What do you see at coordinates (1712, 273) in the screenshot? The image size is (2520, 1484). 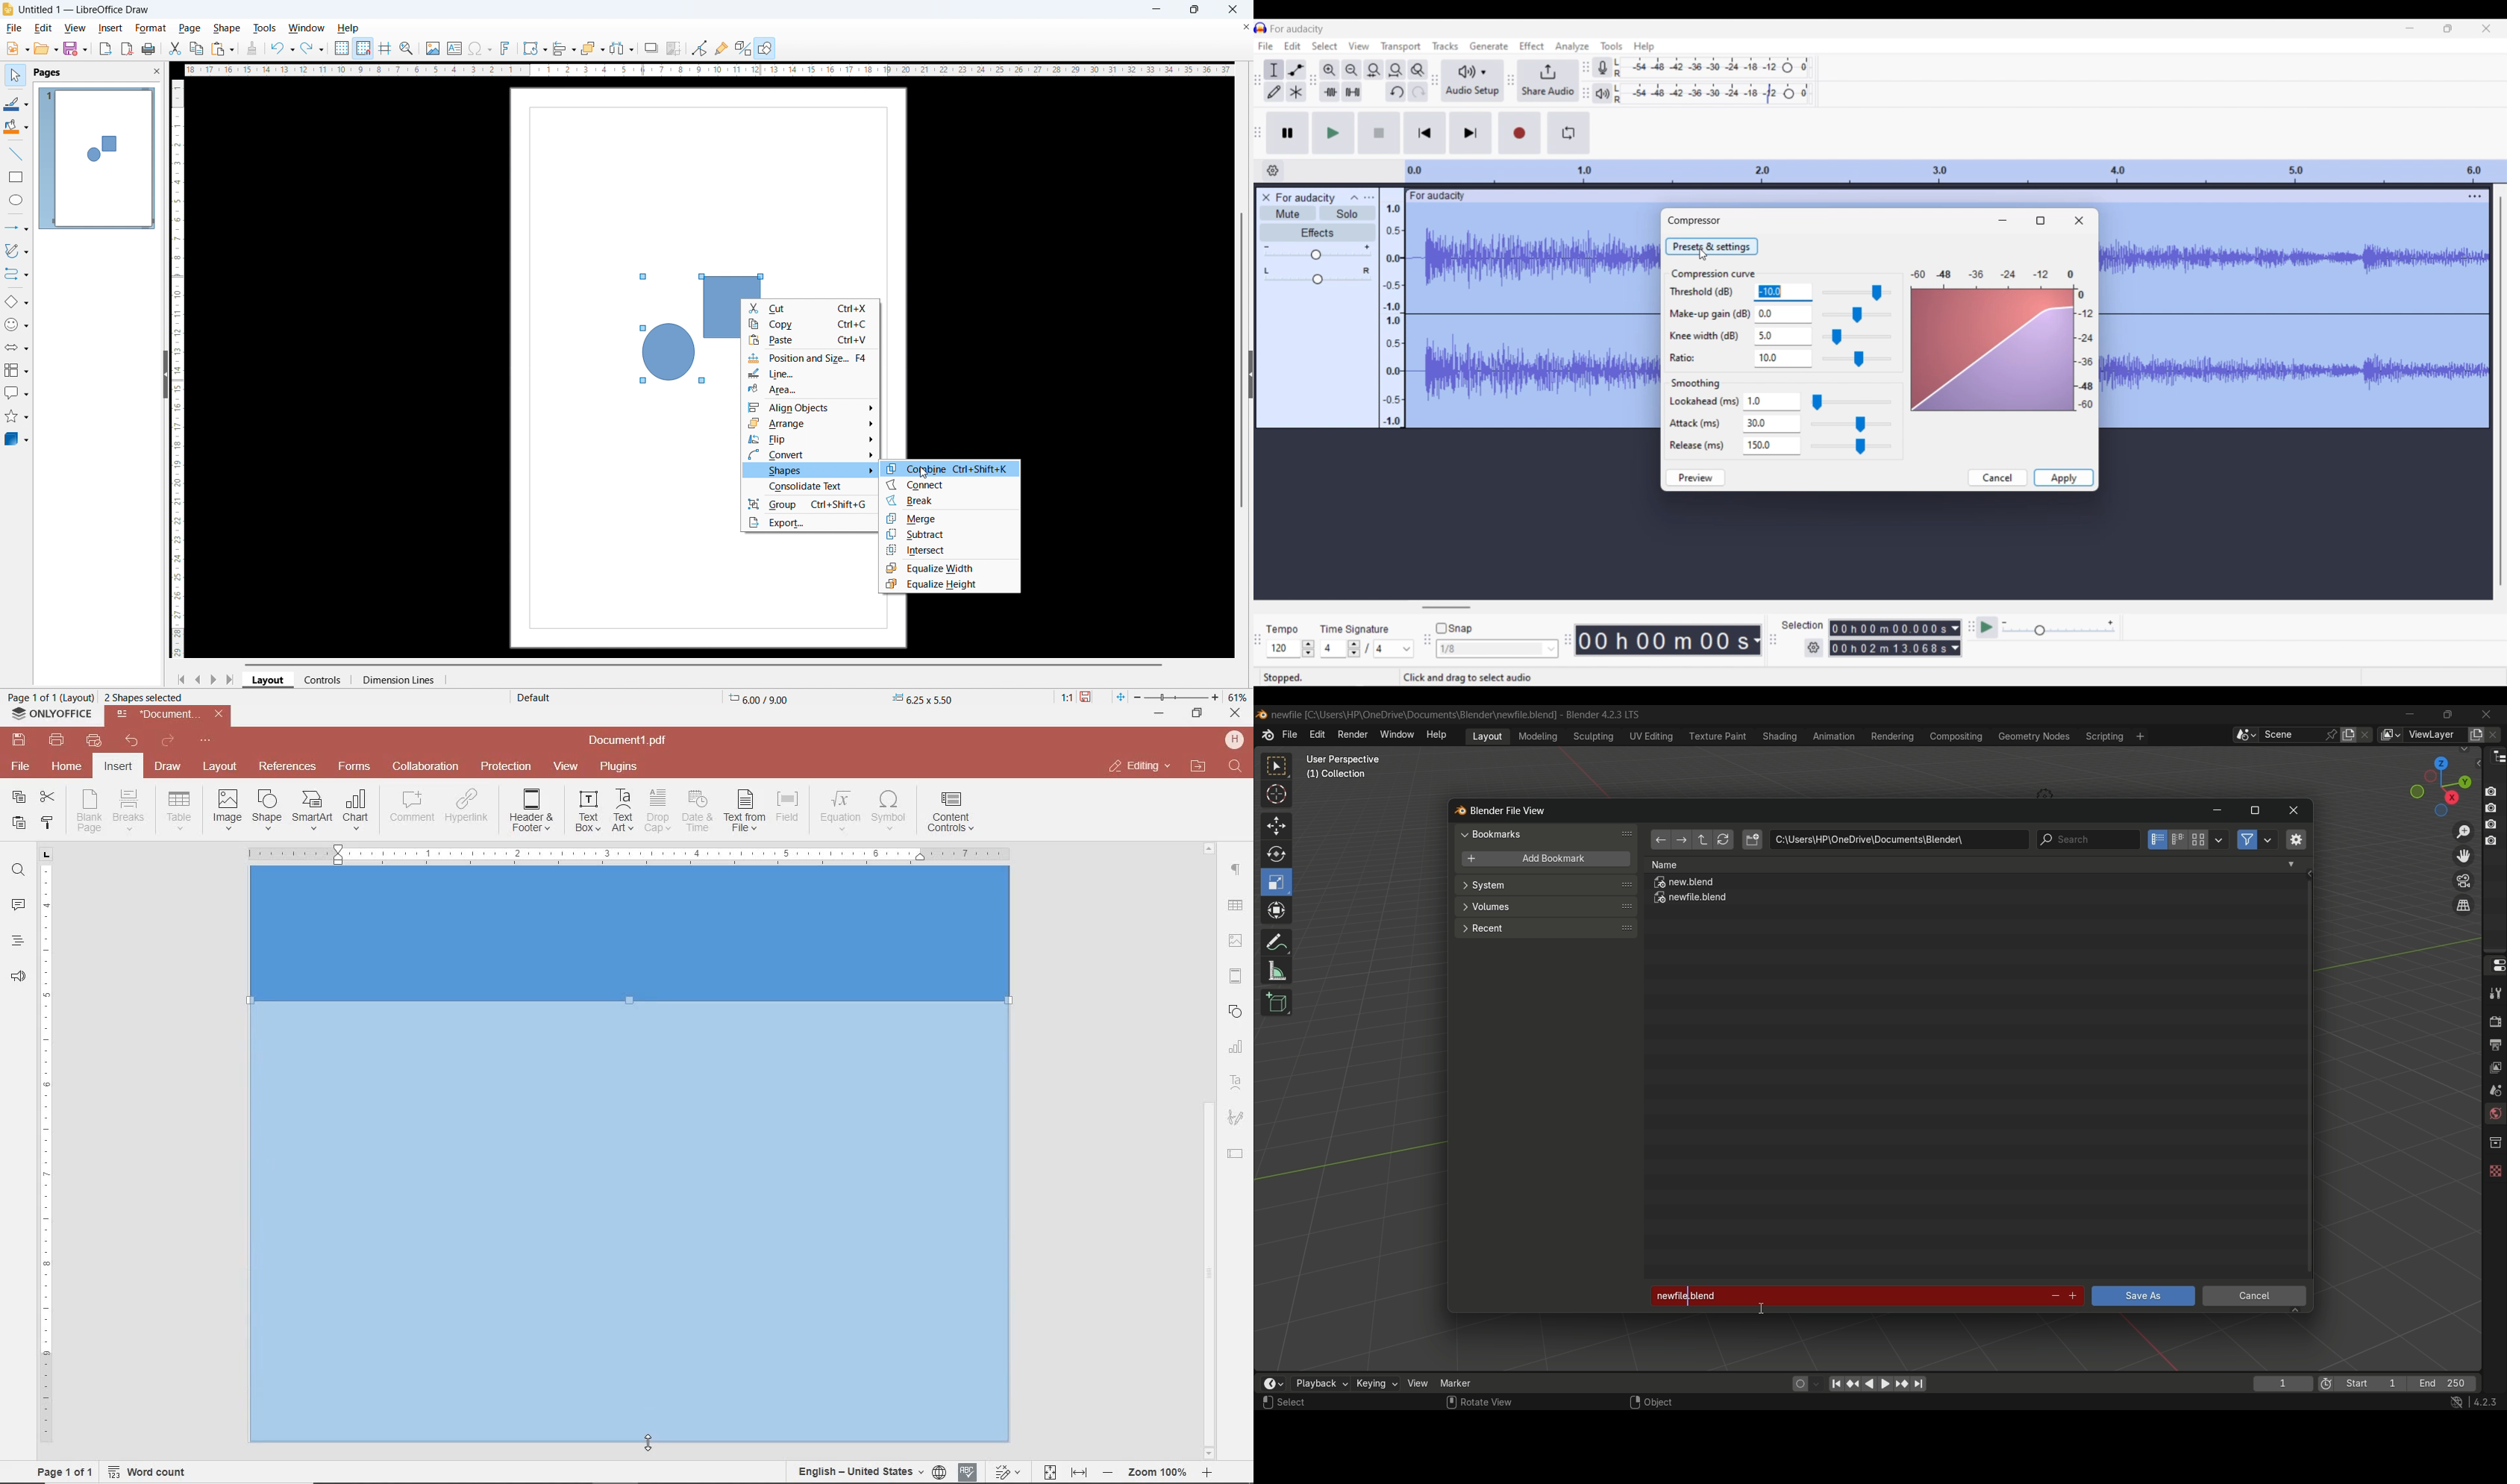 I see `compression curve` at bounding box center [1712, 273].